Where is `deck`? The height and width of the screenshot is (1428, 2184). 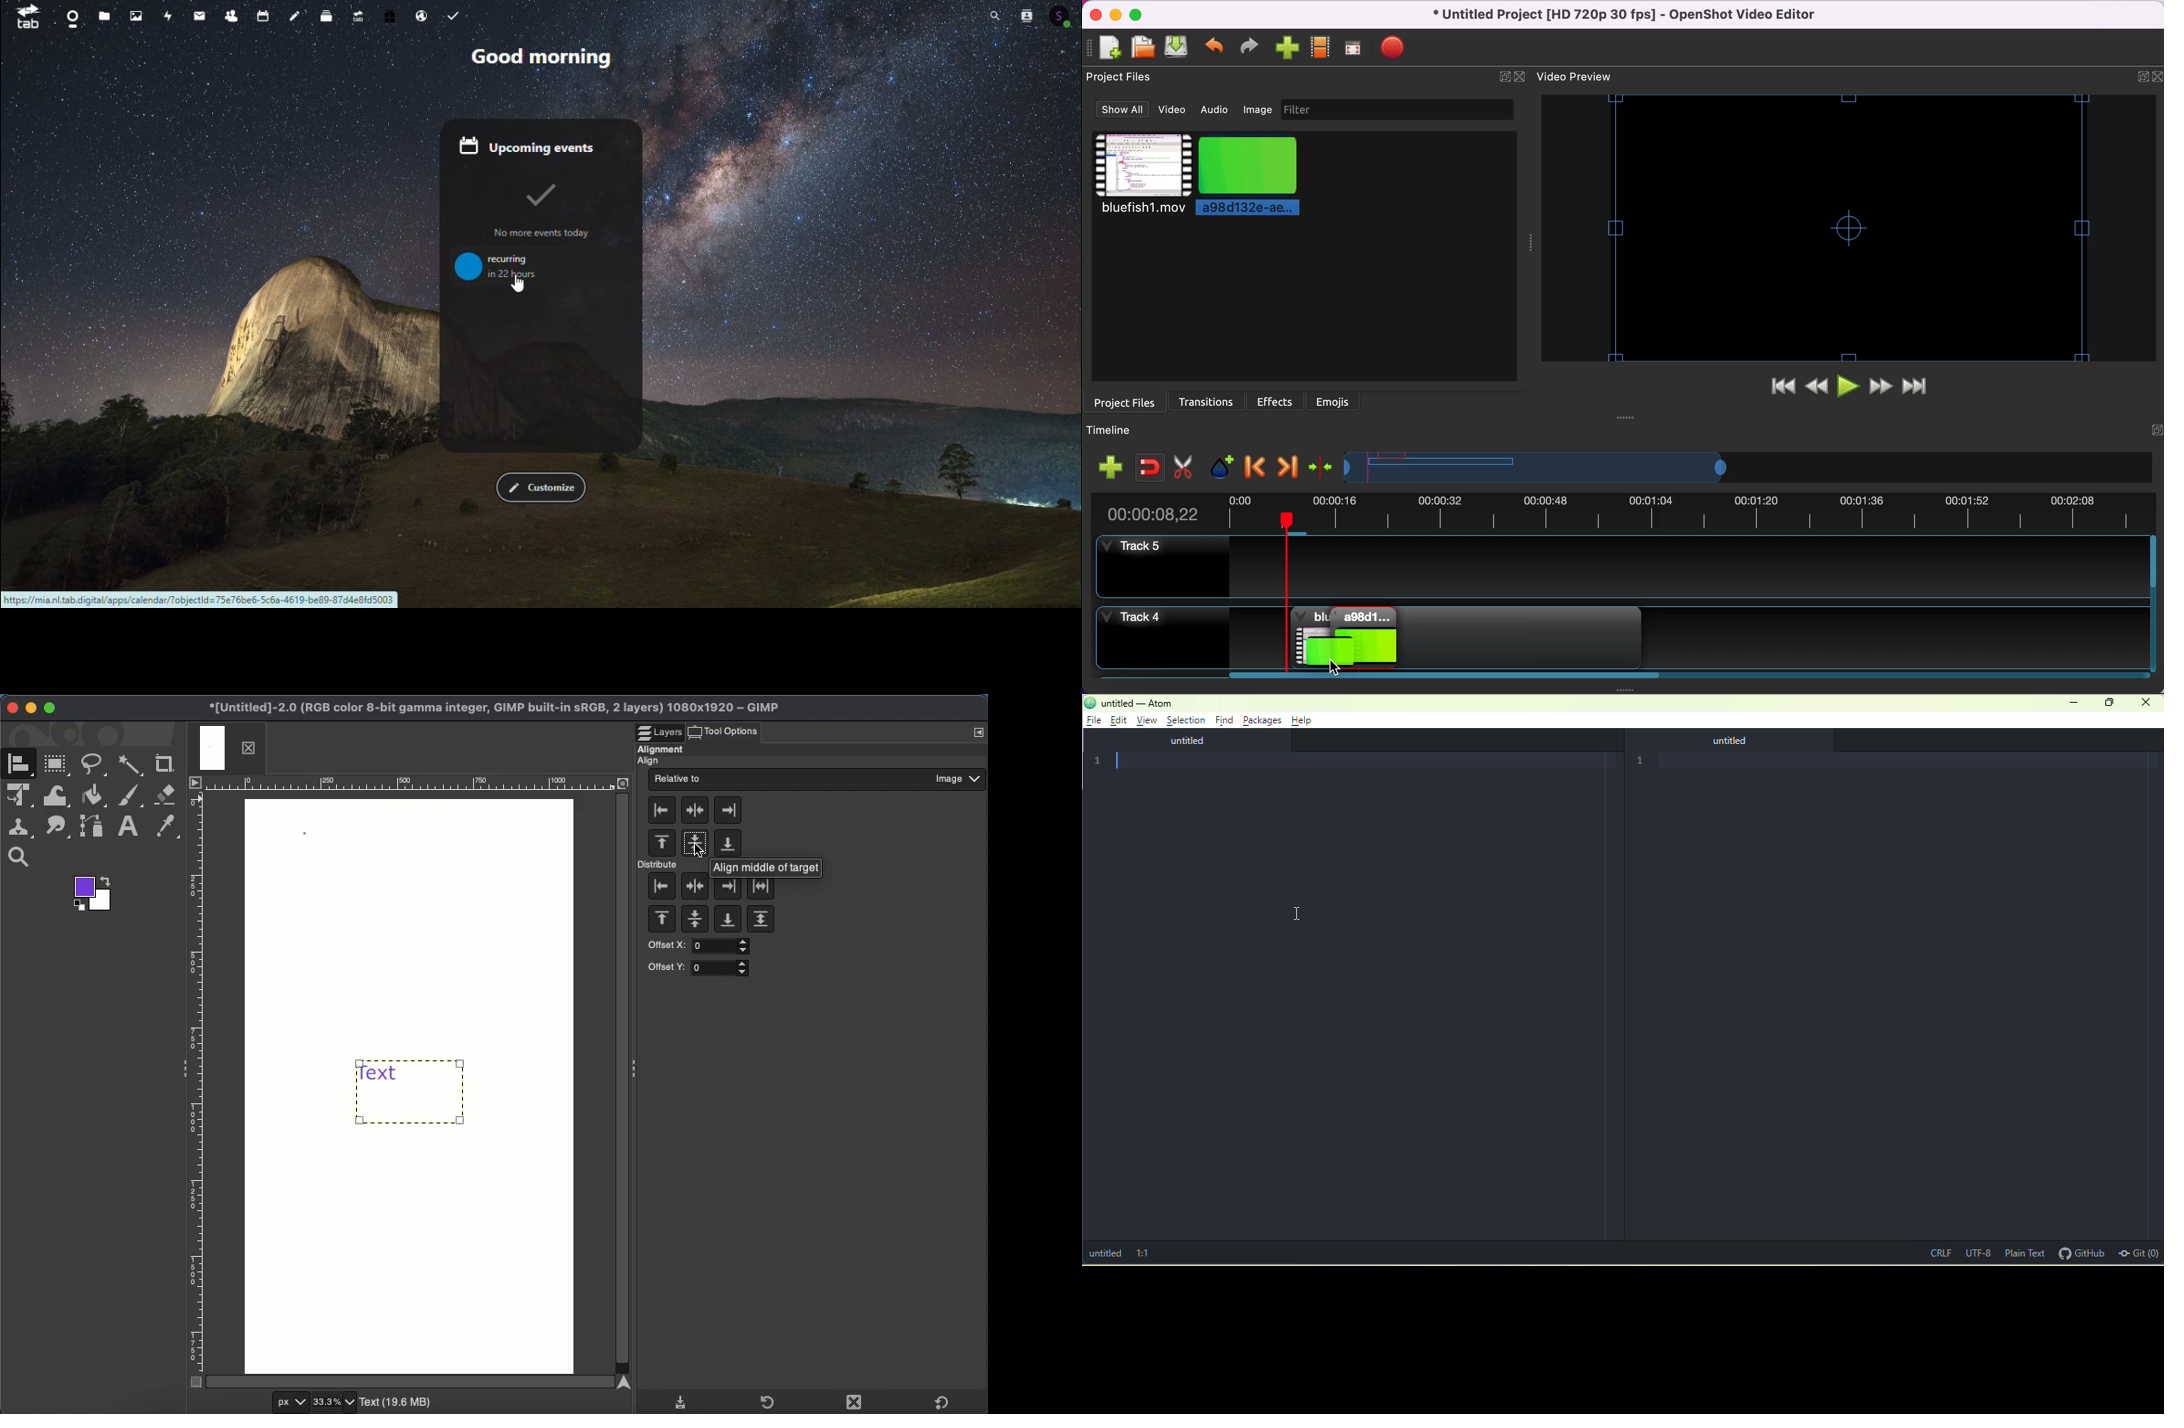
deck is located at coordinates (331, 13).